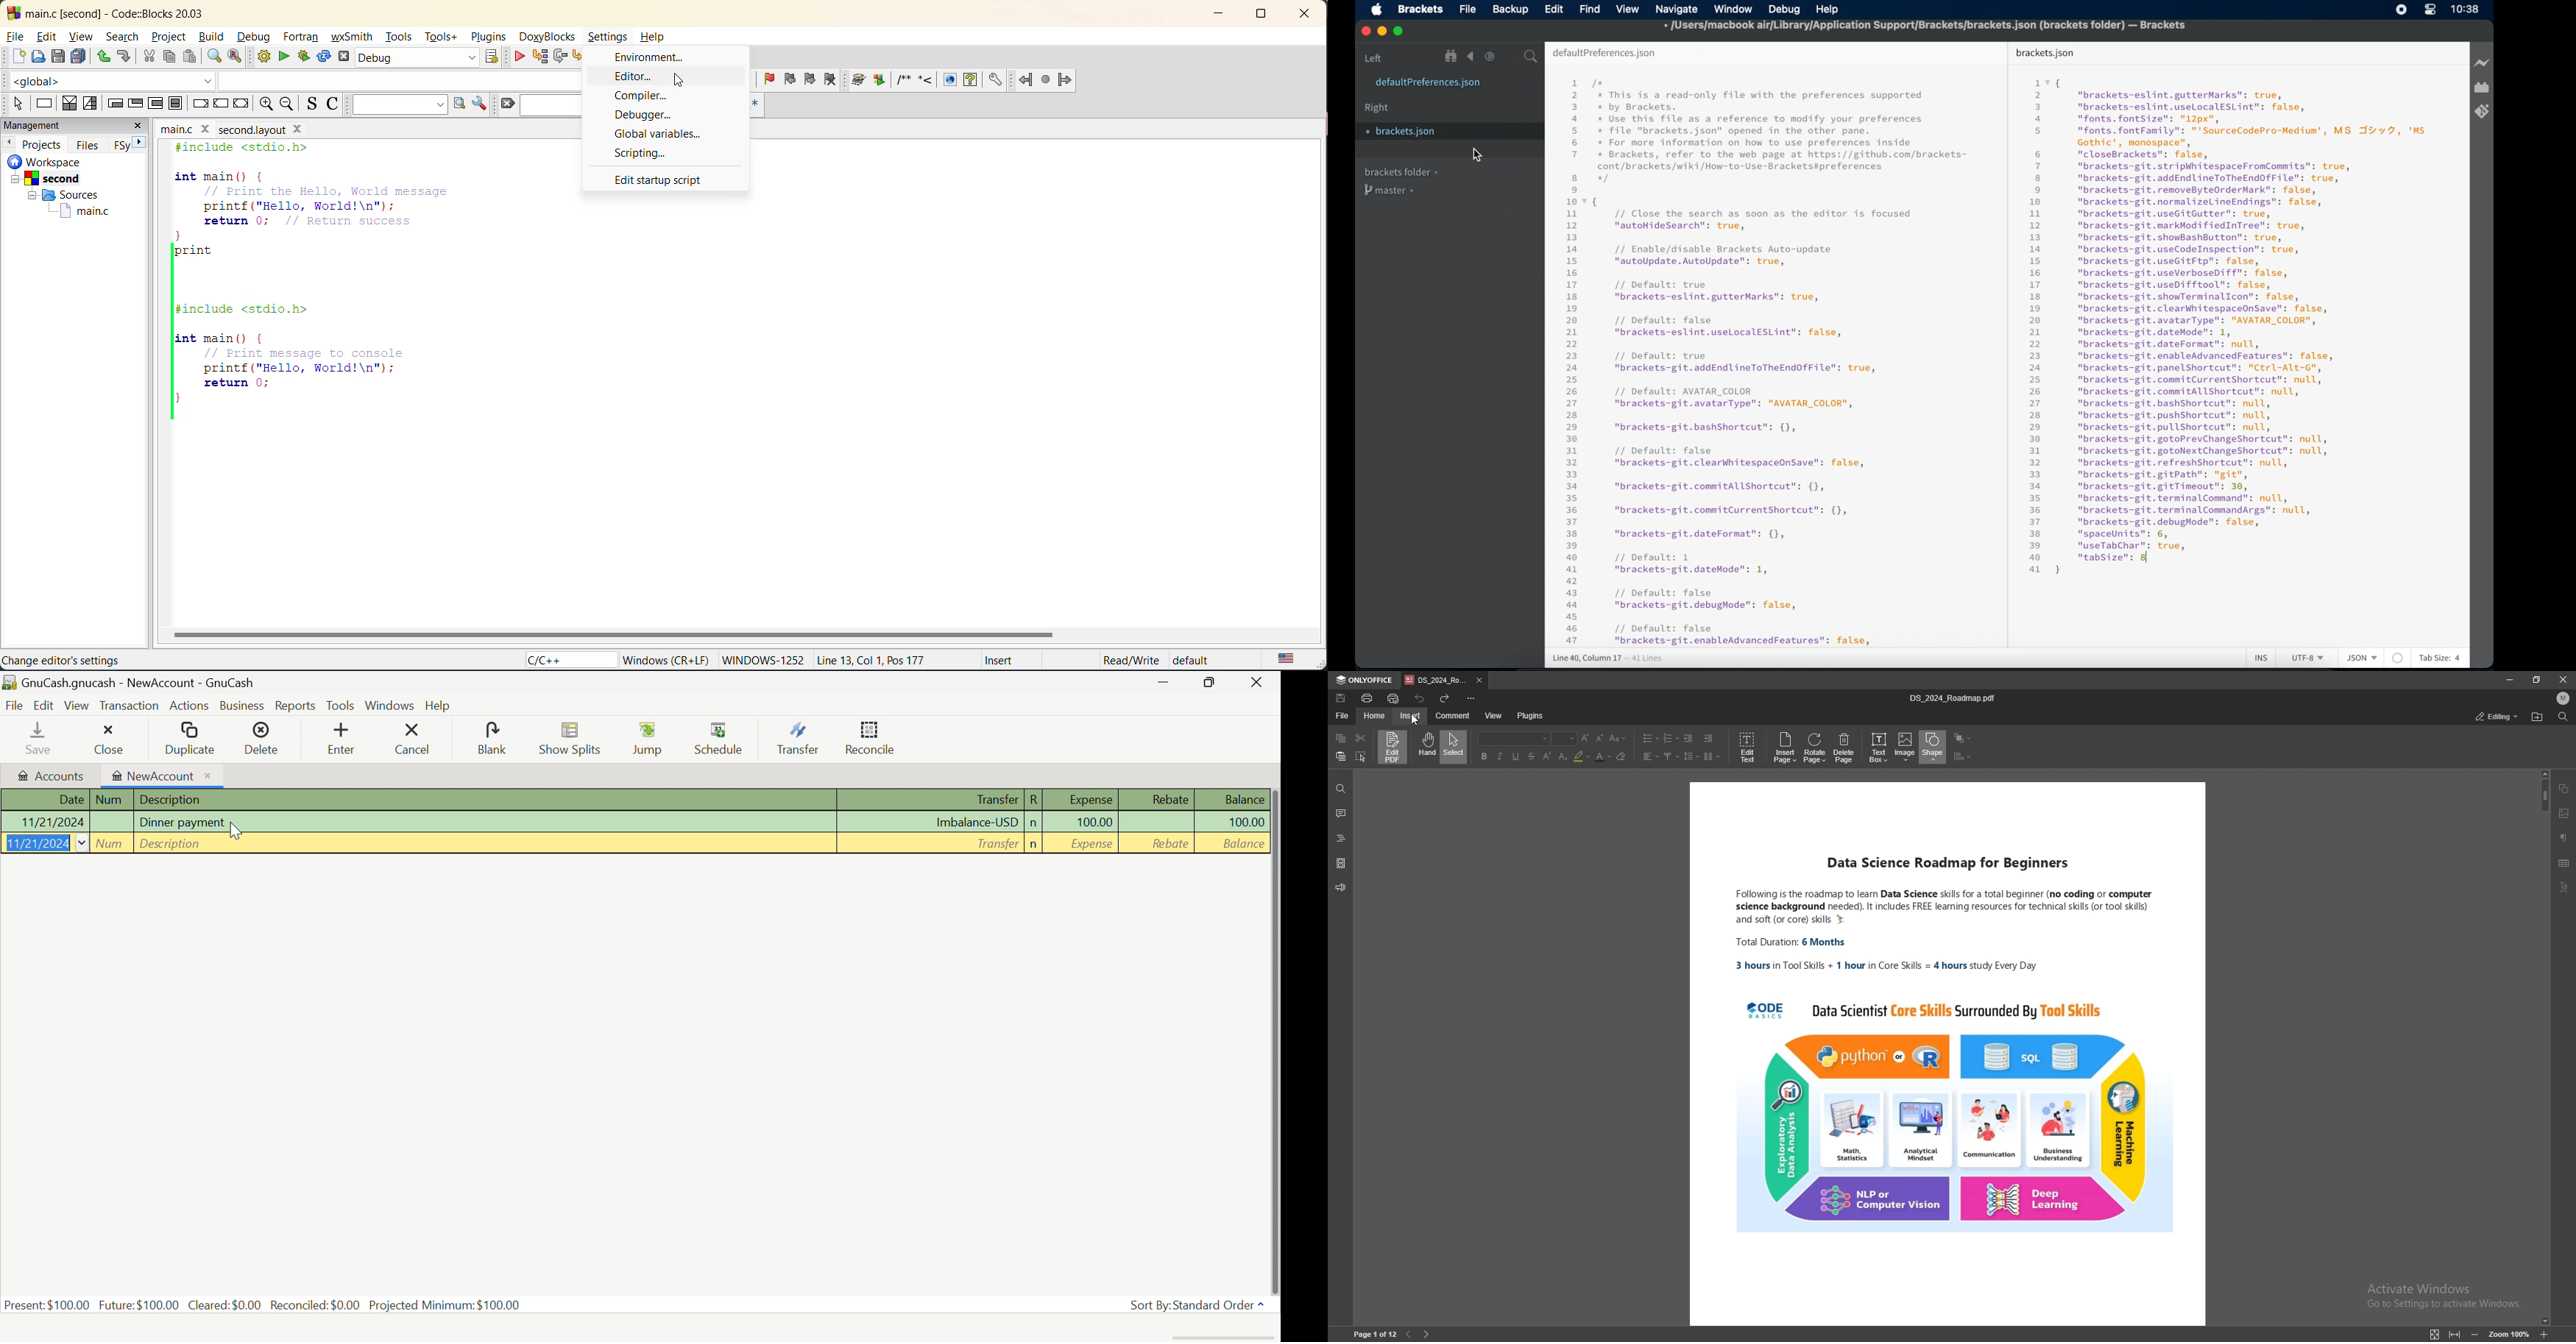 This screenshot has height=1344, width=2576. What do you see at coordinates (45, 105) in the screenshot?
I see `instruction` at bounding box center [45, 105].